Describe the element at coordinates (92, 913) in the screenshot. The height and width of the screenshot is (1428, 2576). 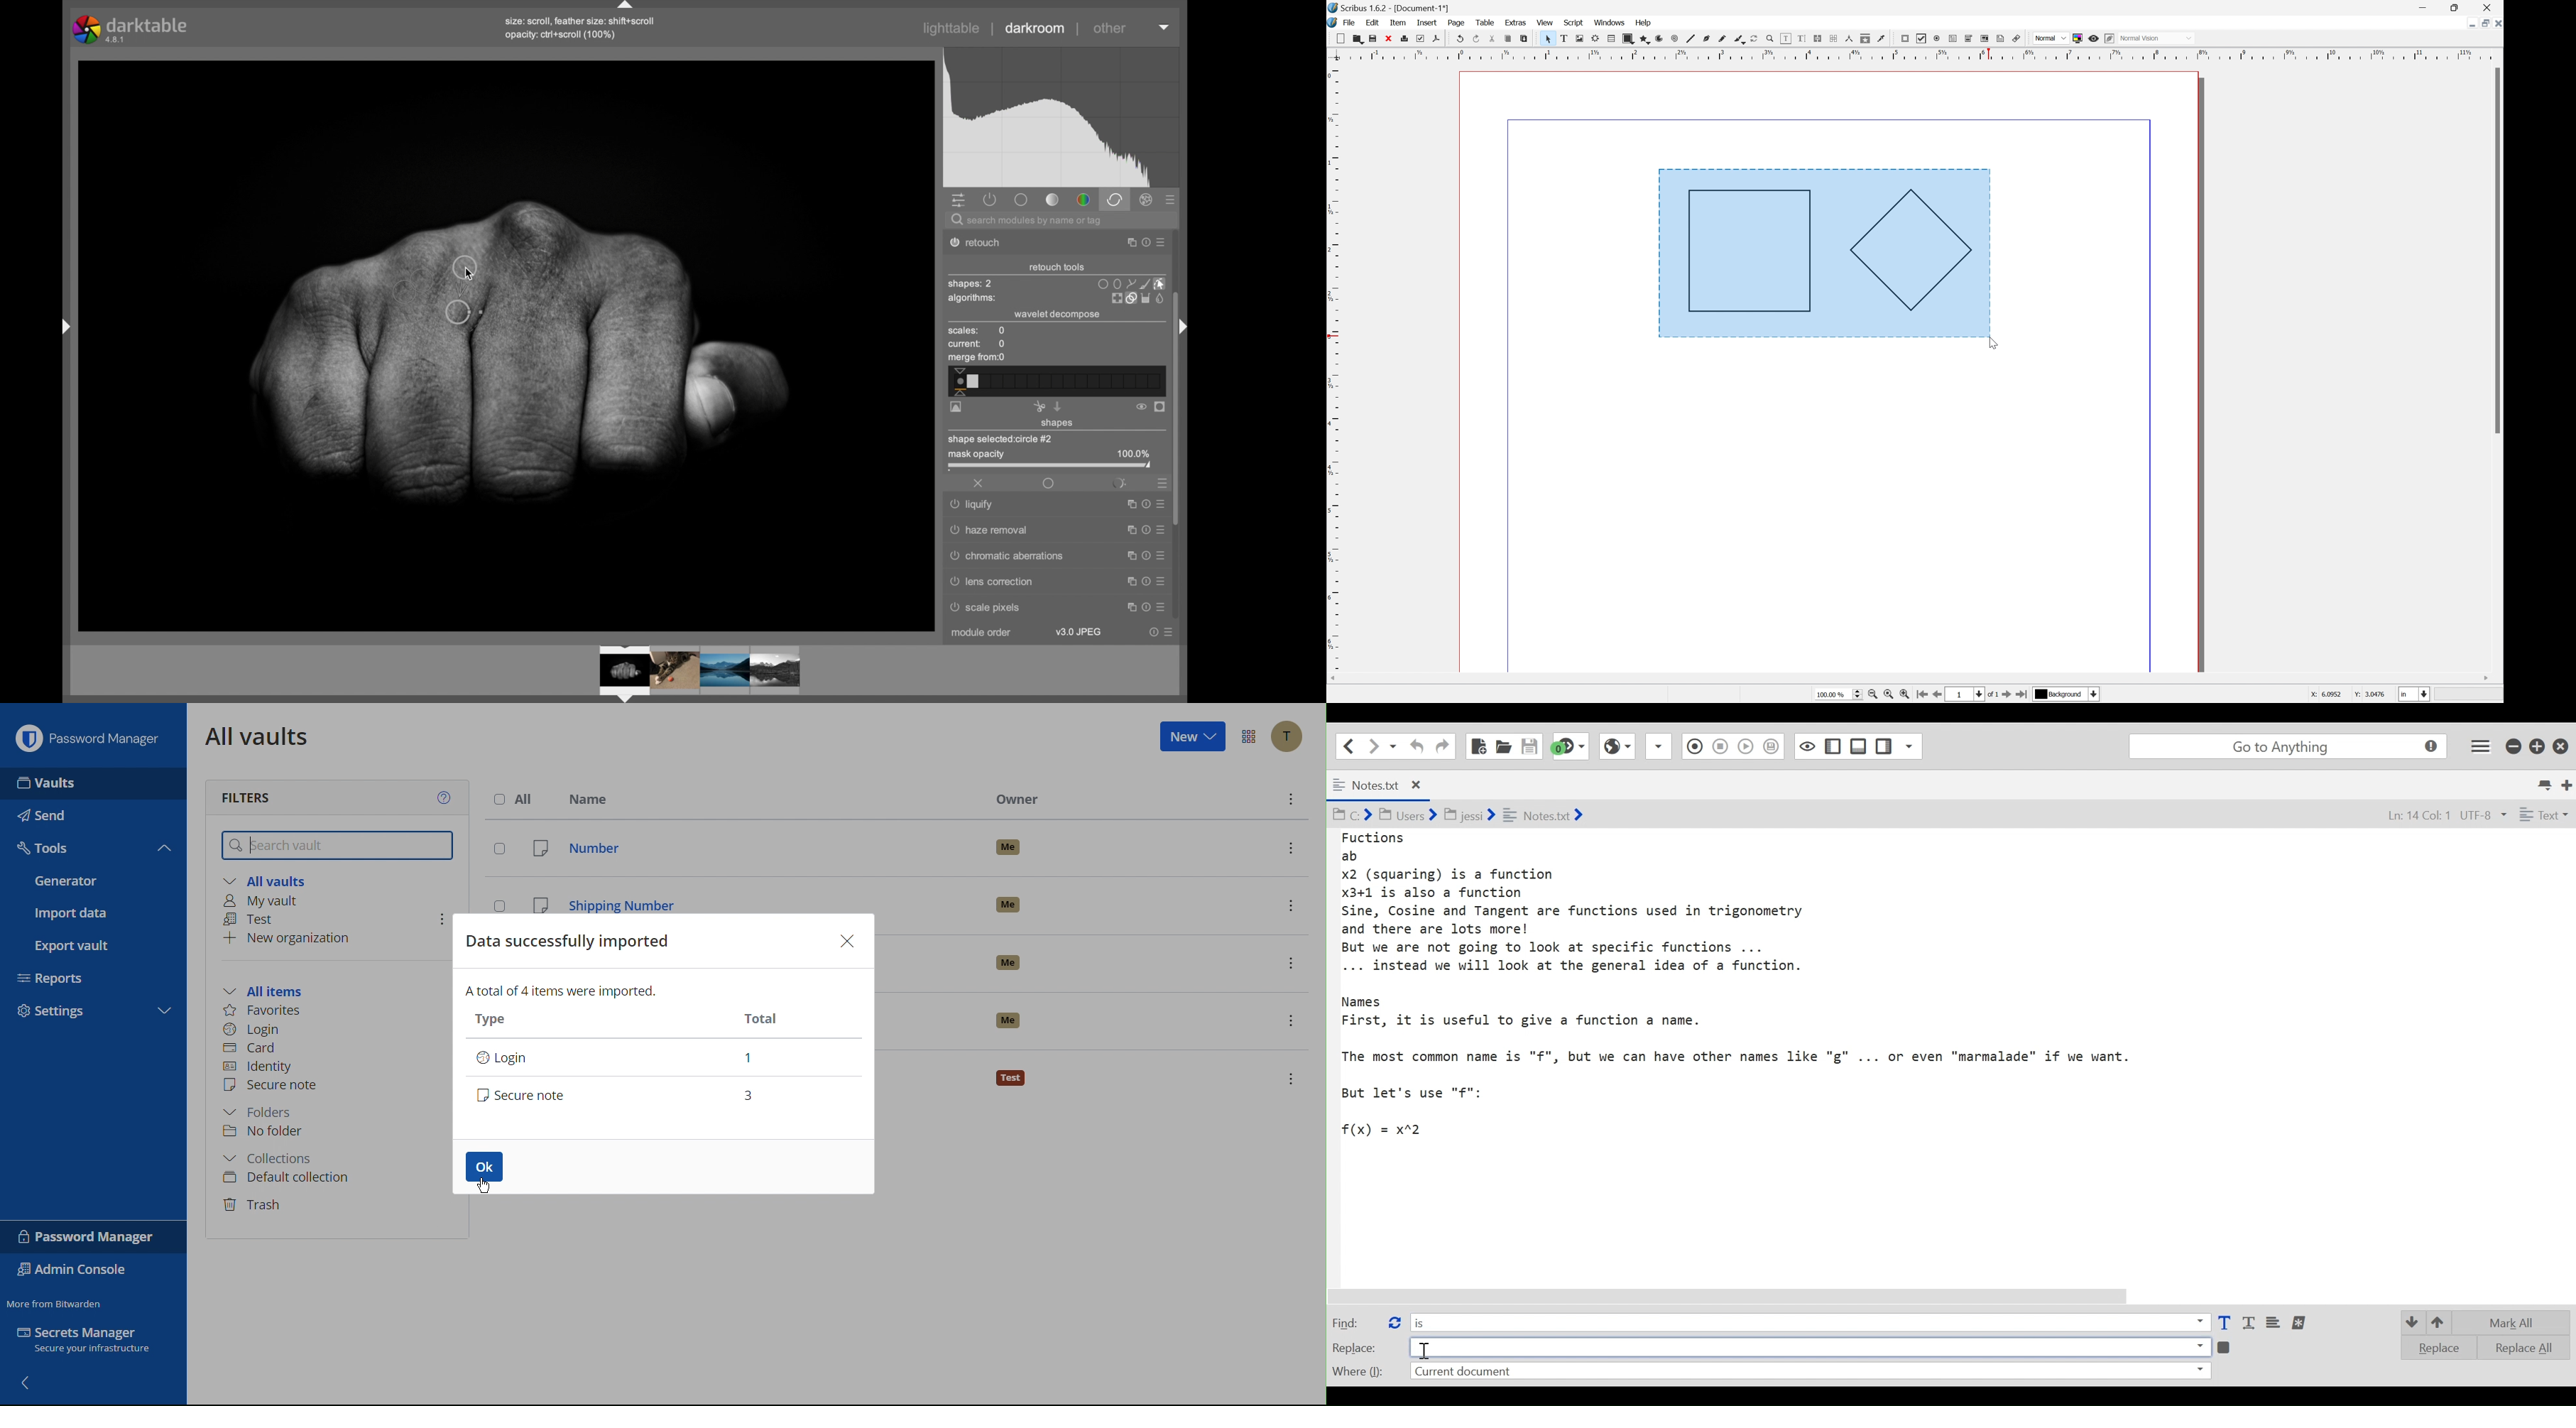
I see `Import data` at that location.